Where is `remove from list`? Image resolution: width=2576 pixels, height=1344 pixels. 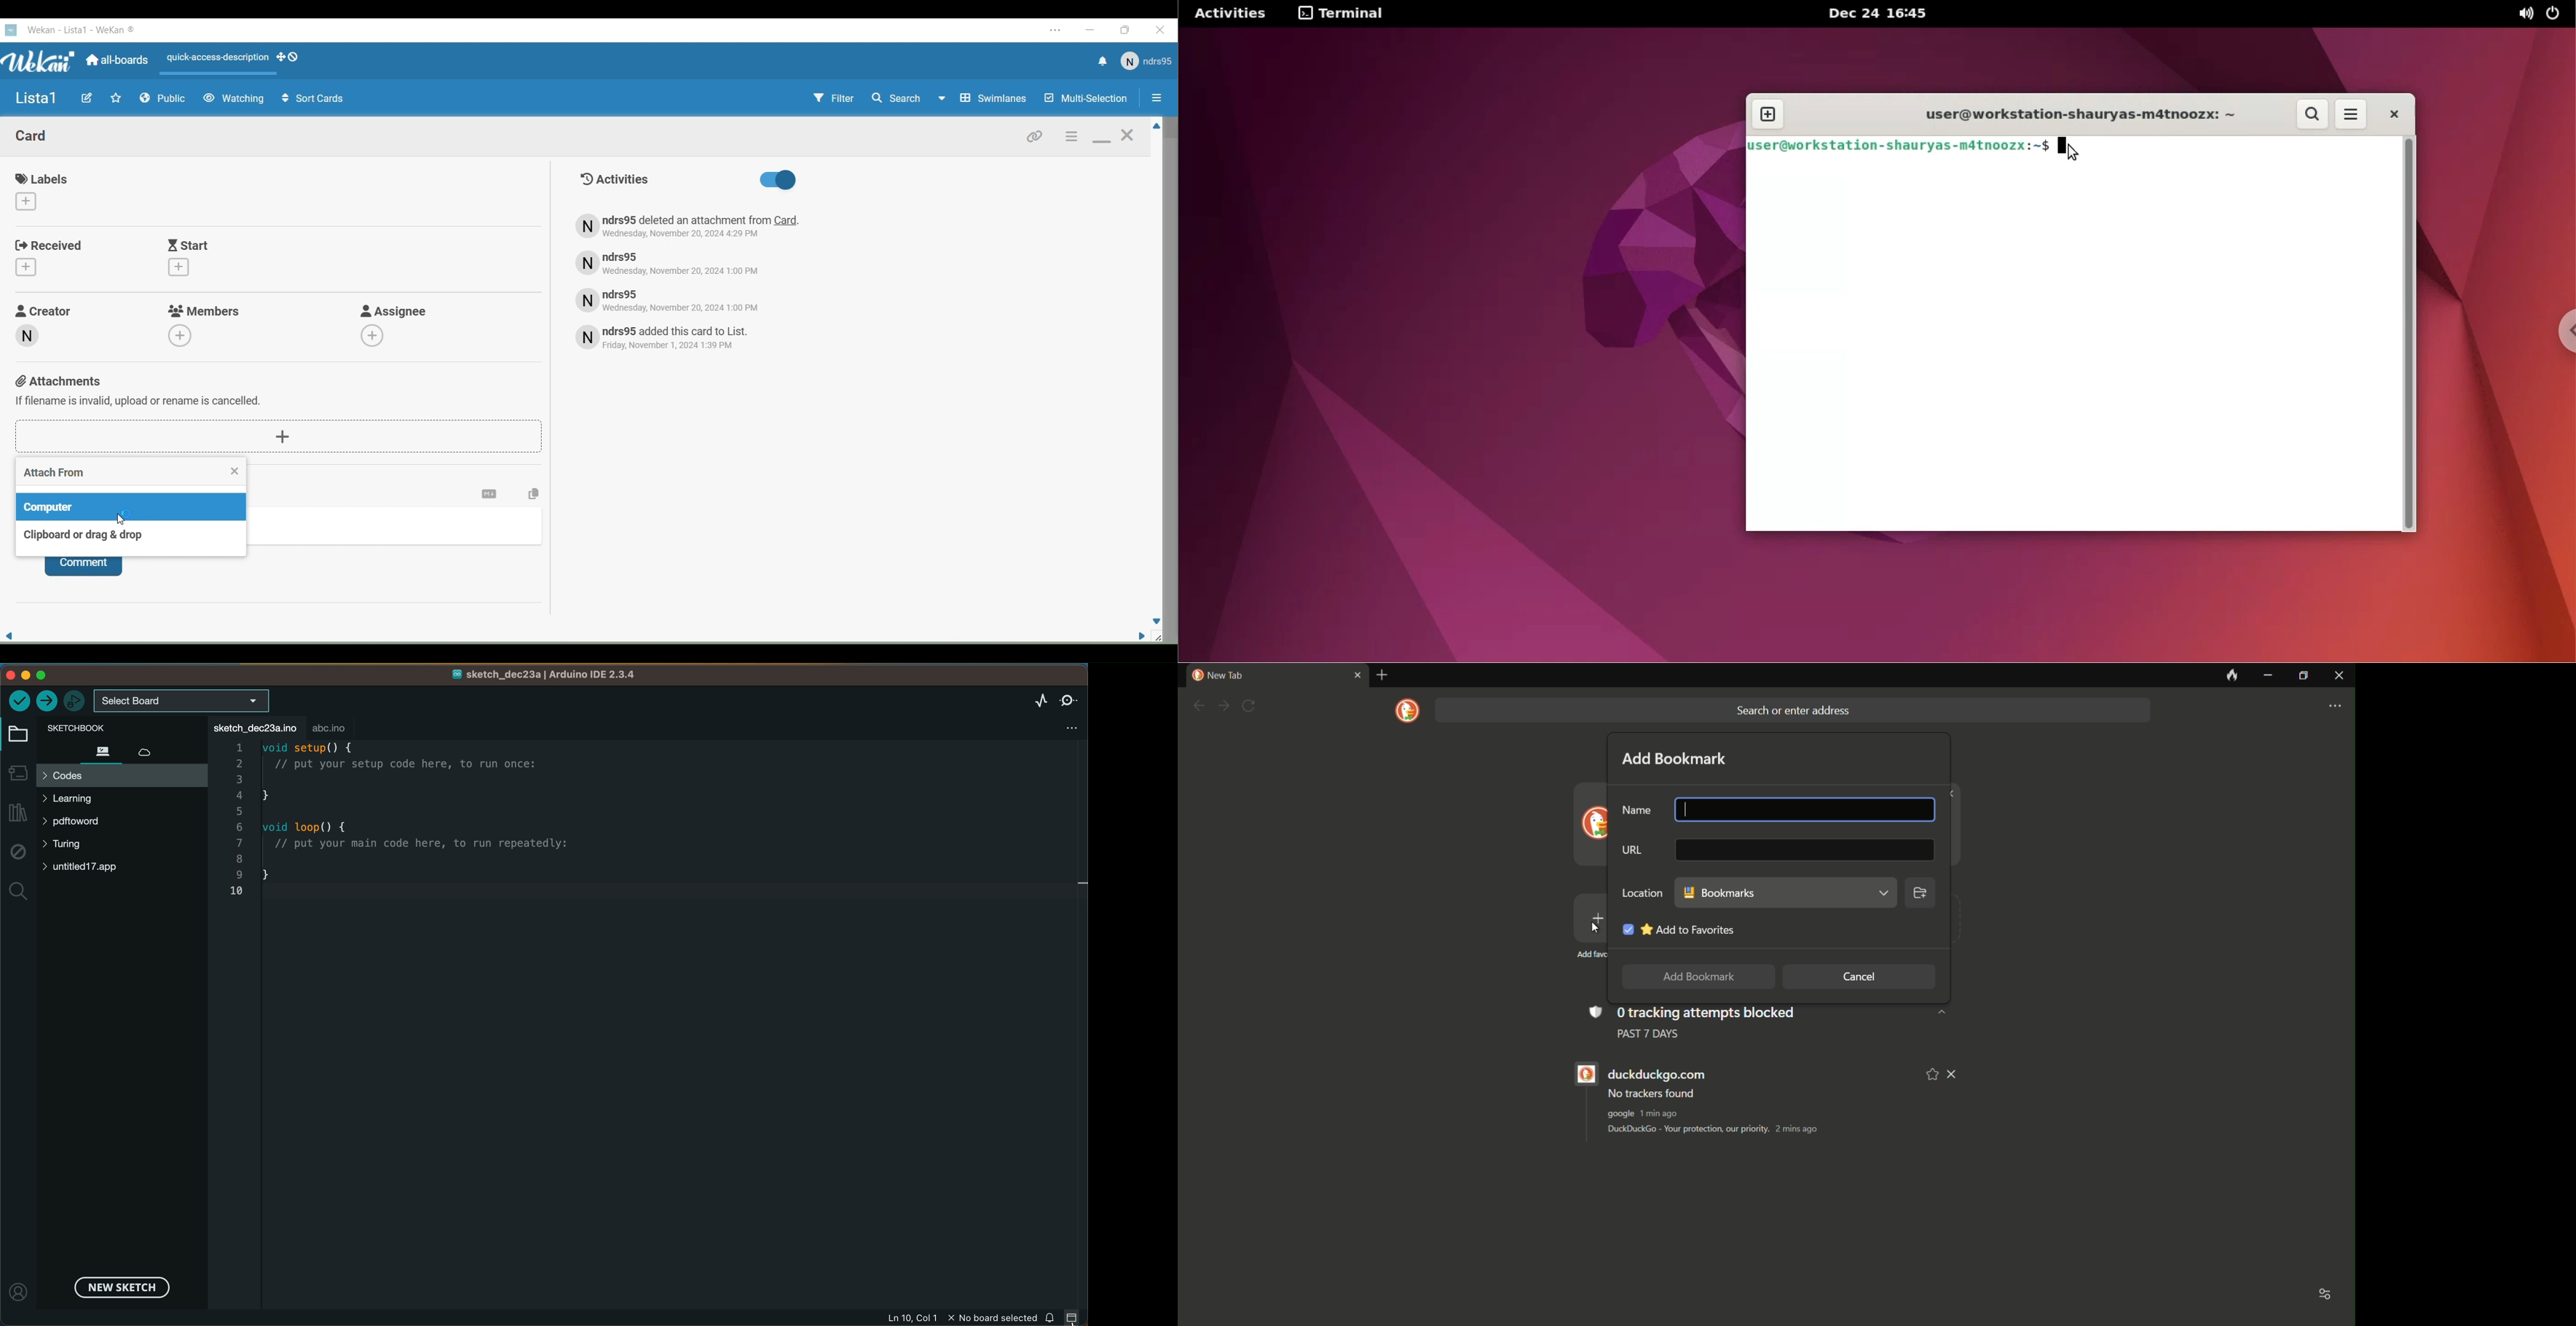
remove from list is located at coordinates (1953, 1074).